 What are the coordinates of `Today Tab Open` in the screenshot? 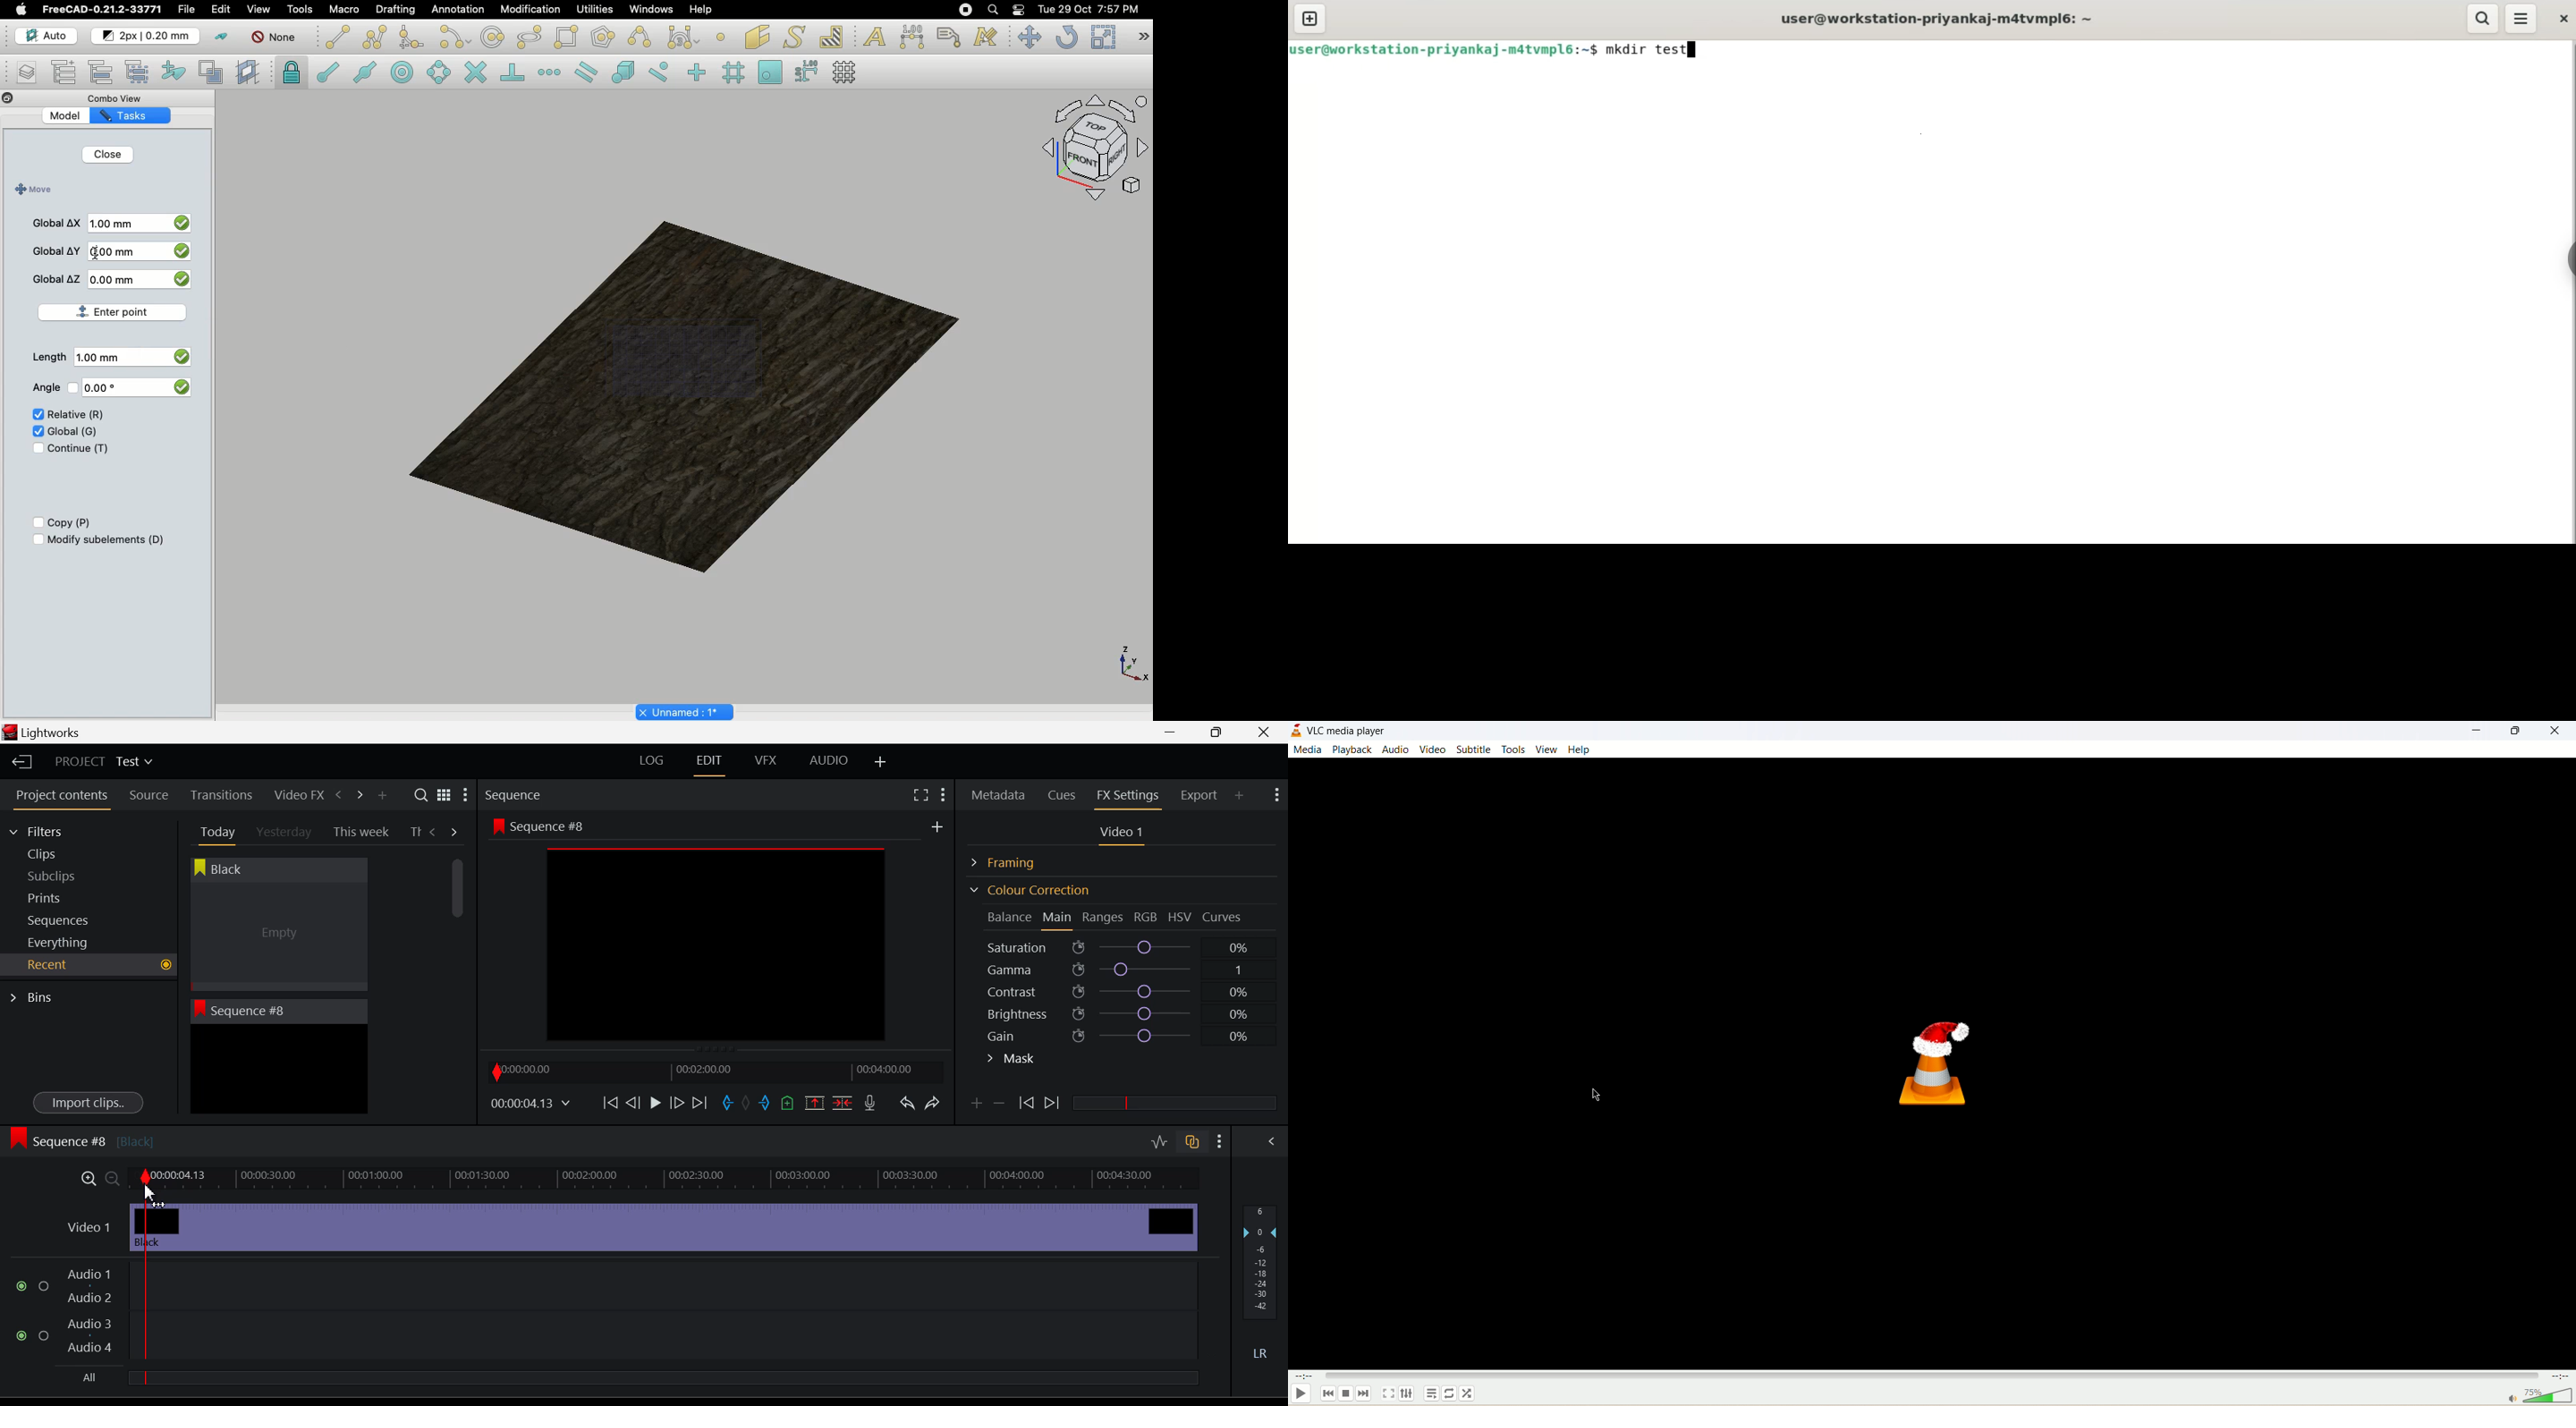 It's located at (215, 832).